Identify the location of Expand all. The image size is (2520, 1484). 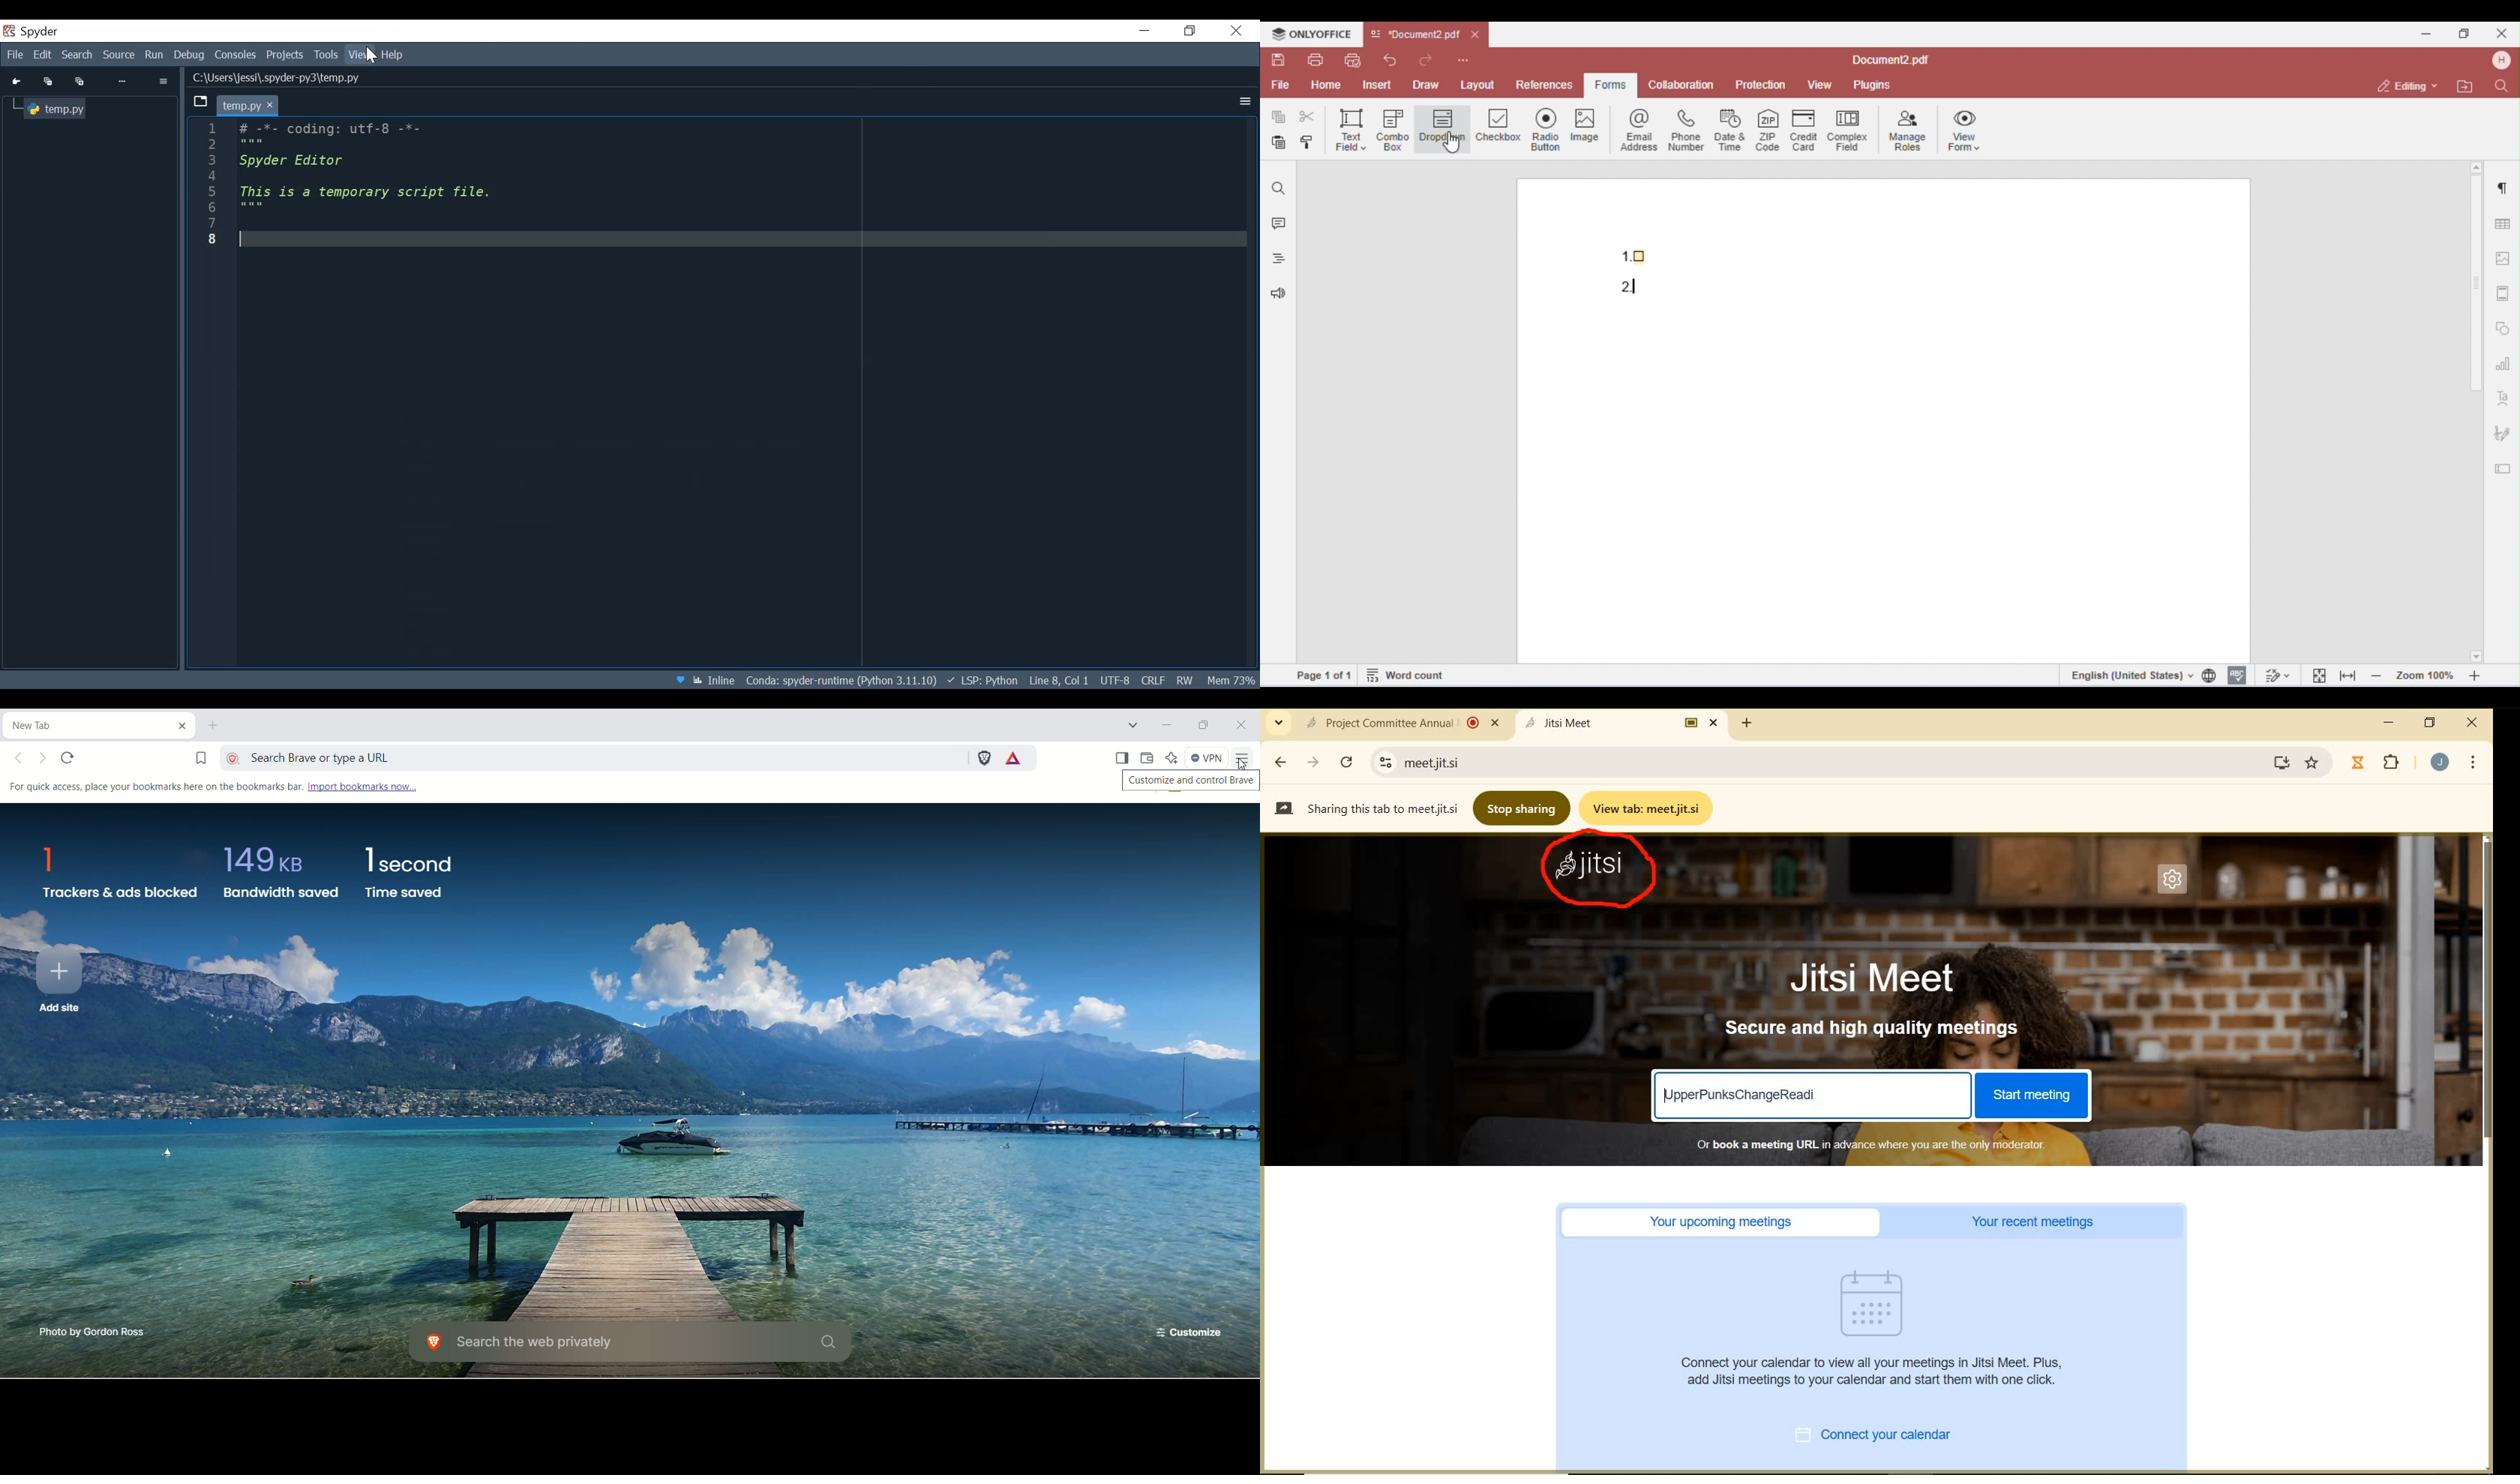
(81, 81).